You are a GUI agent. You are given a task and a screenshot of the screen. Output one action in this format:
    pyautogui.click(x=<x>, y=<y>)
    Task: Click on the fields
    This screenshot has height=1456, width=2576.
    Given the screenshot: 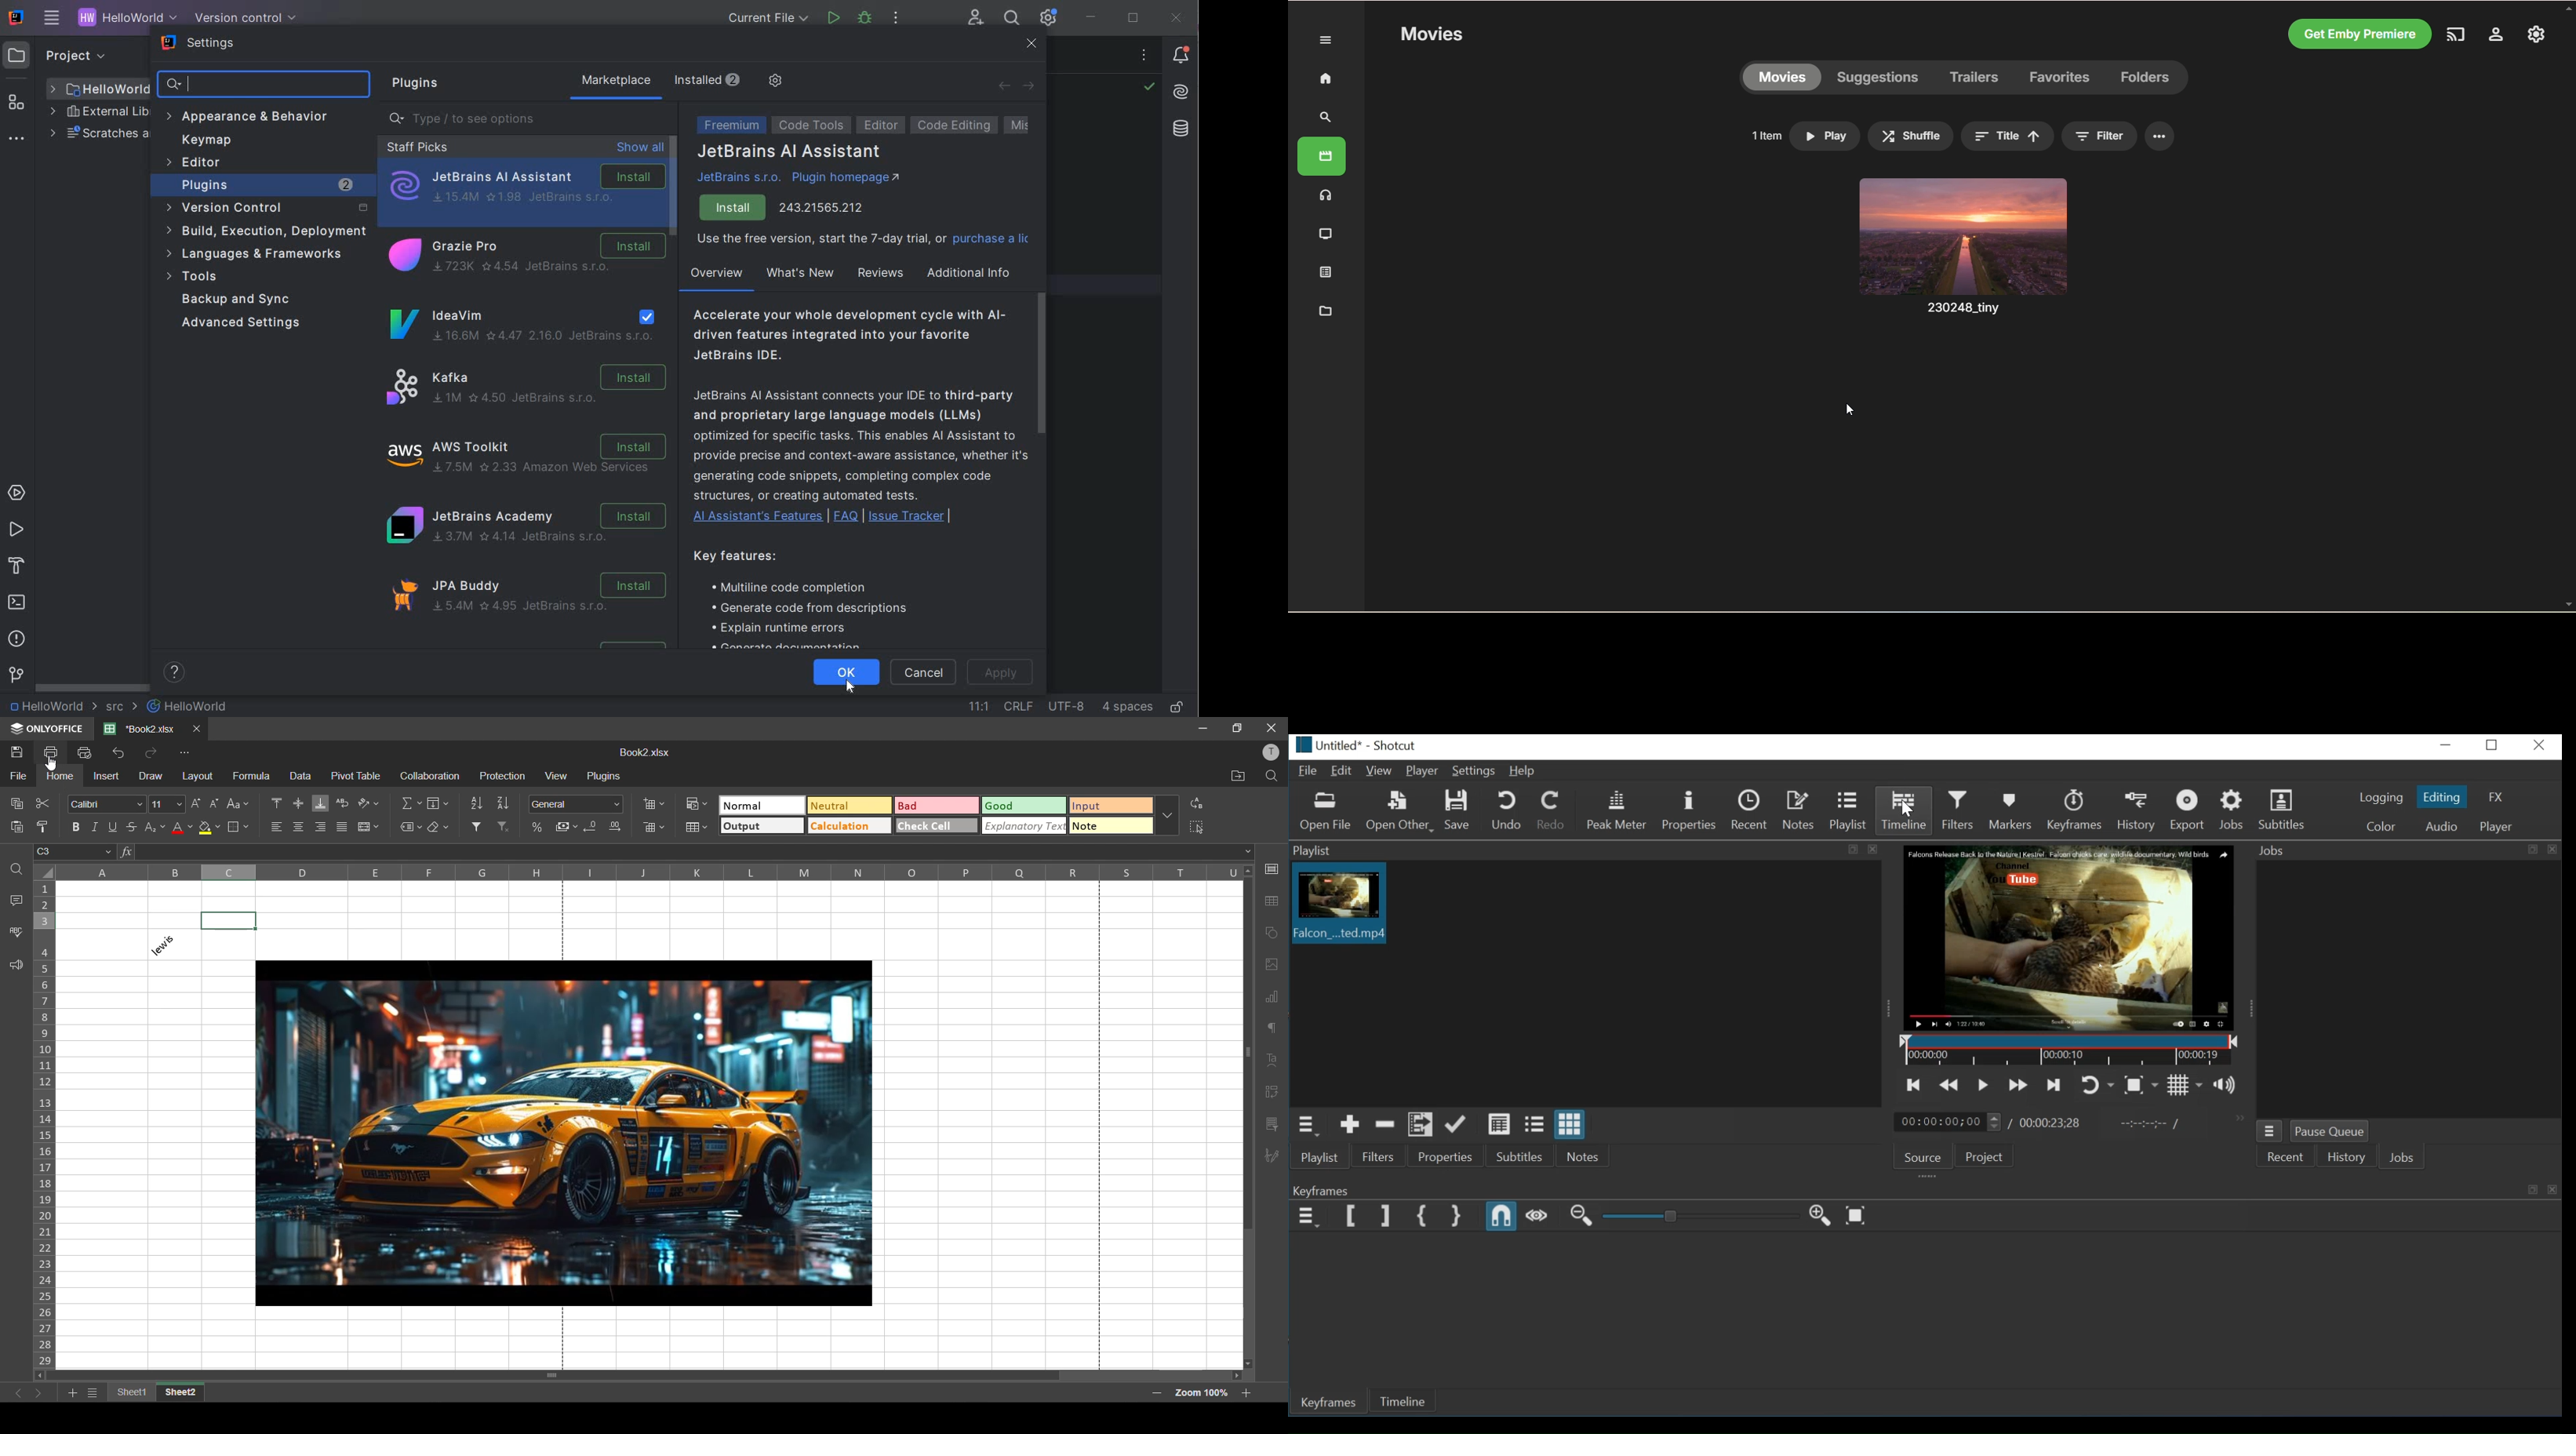 What is the action you would take?
    pyautogui.click(x=439, y=804)
    